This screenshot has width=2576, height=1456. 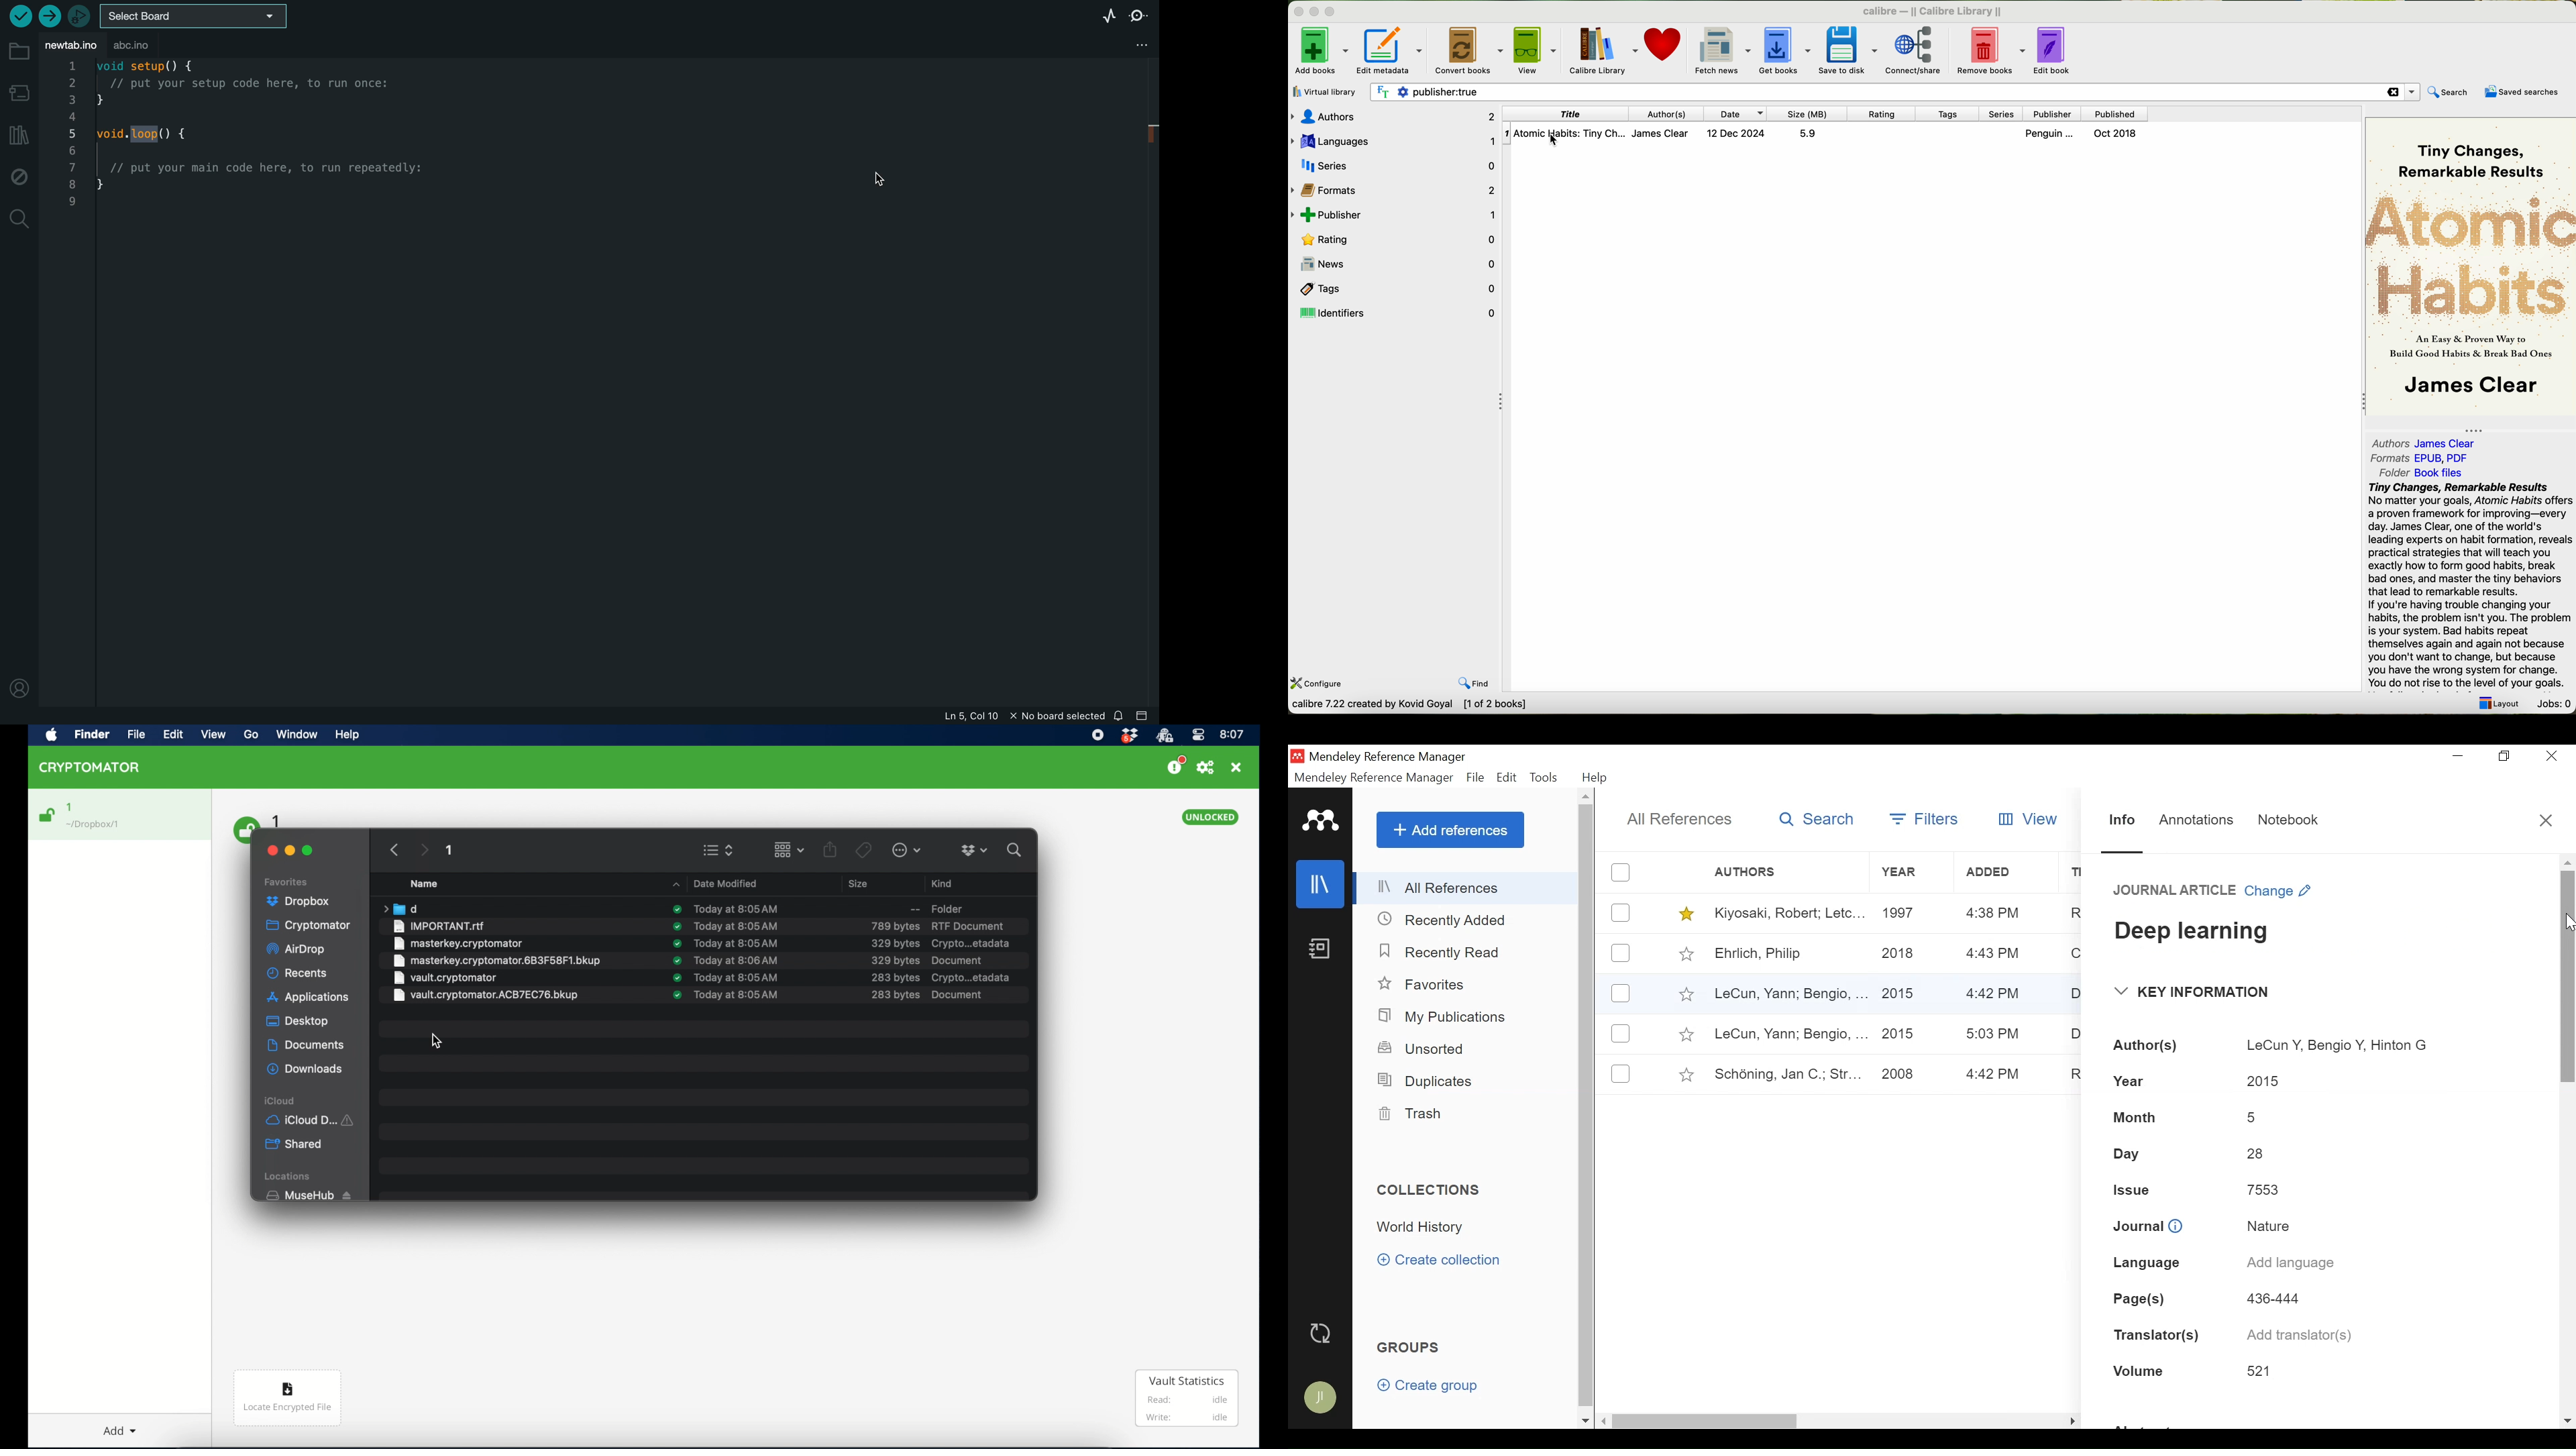 I want to click on Issue, so click(x=2136, y=1188).